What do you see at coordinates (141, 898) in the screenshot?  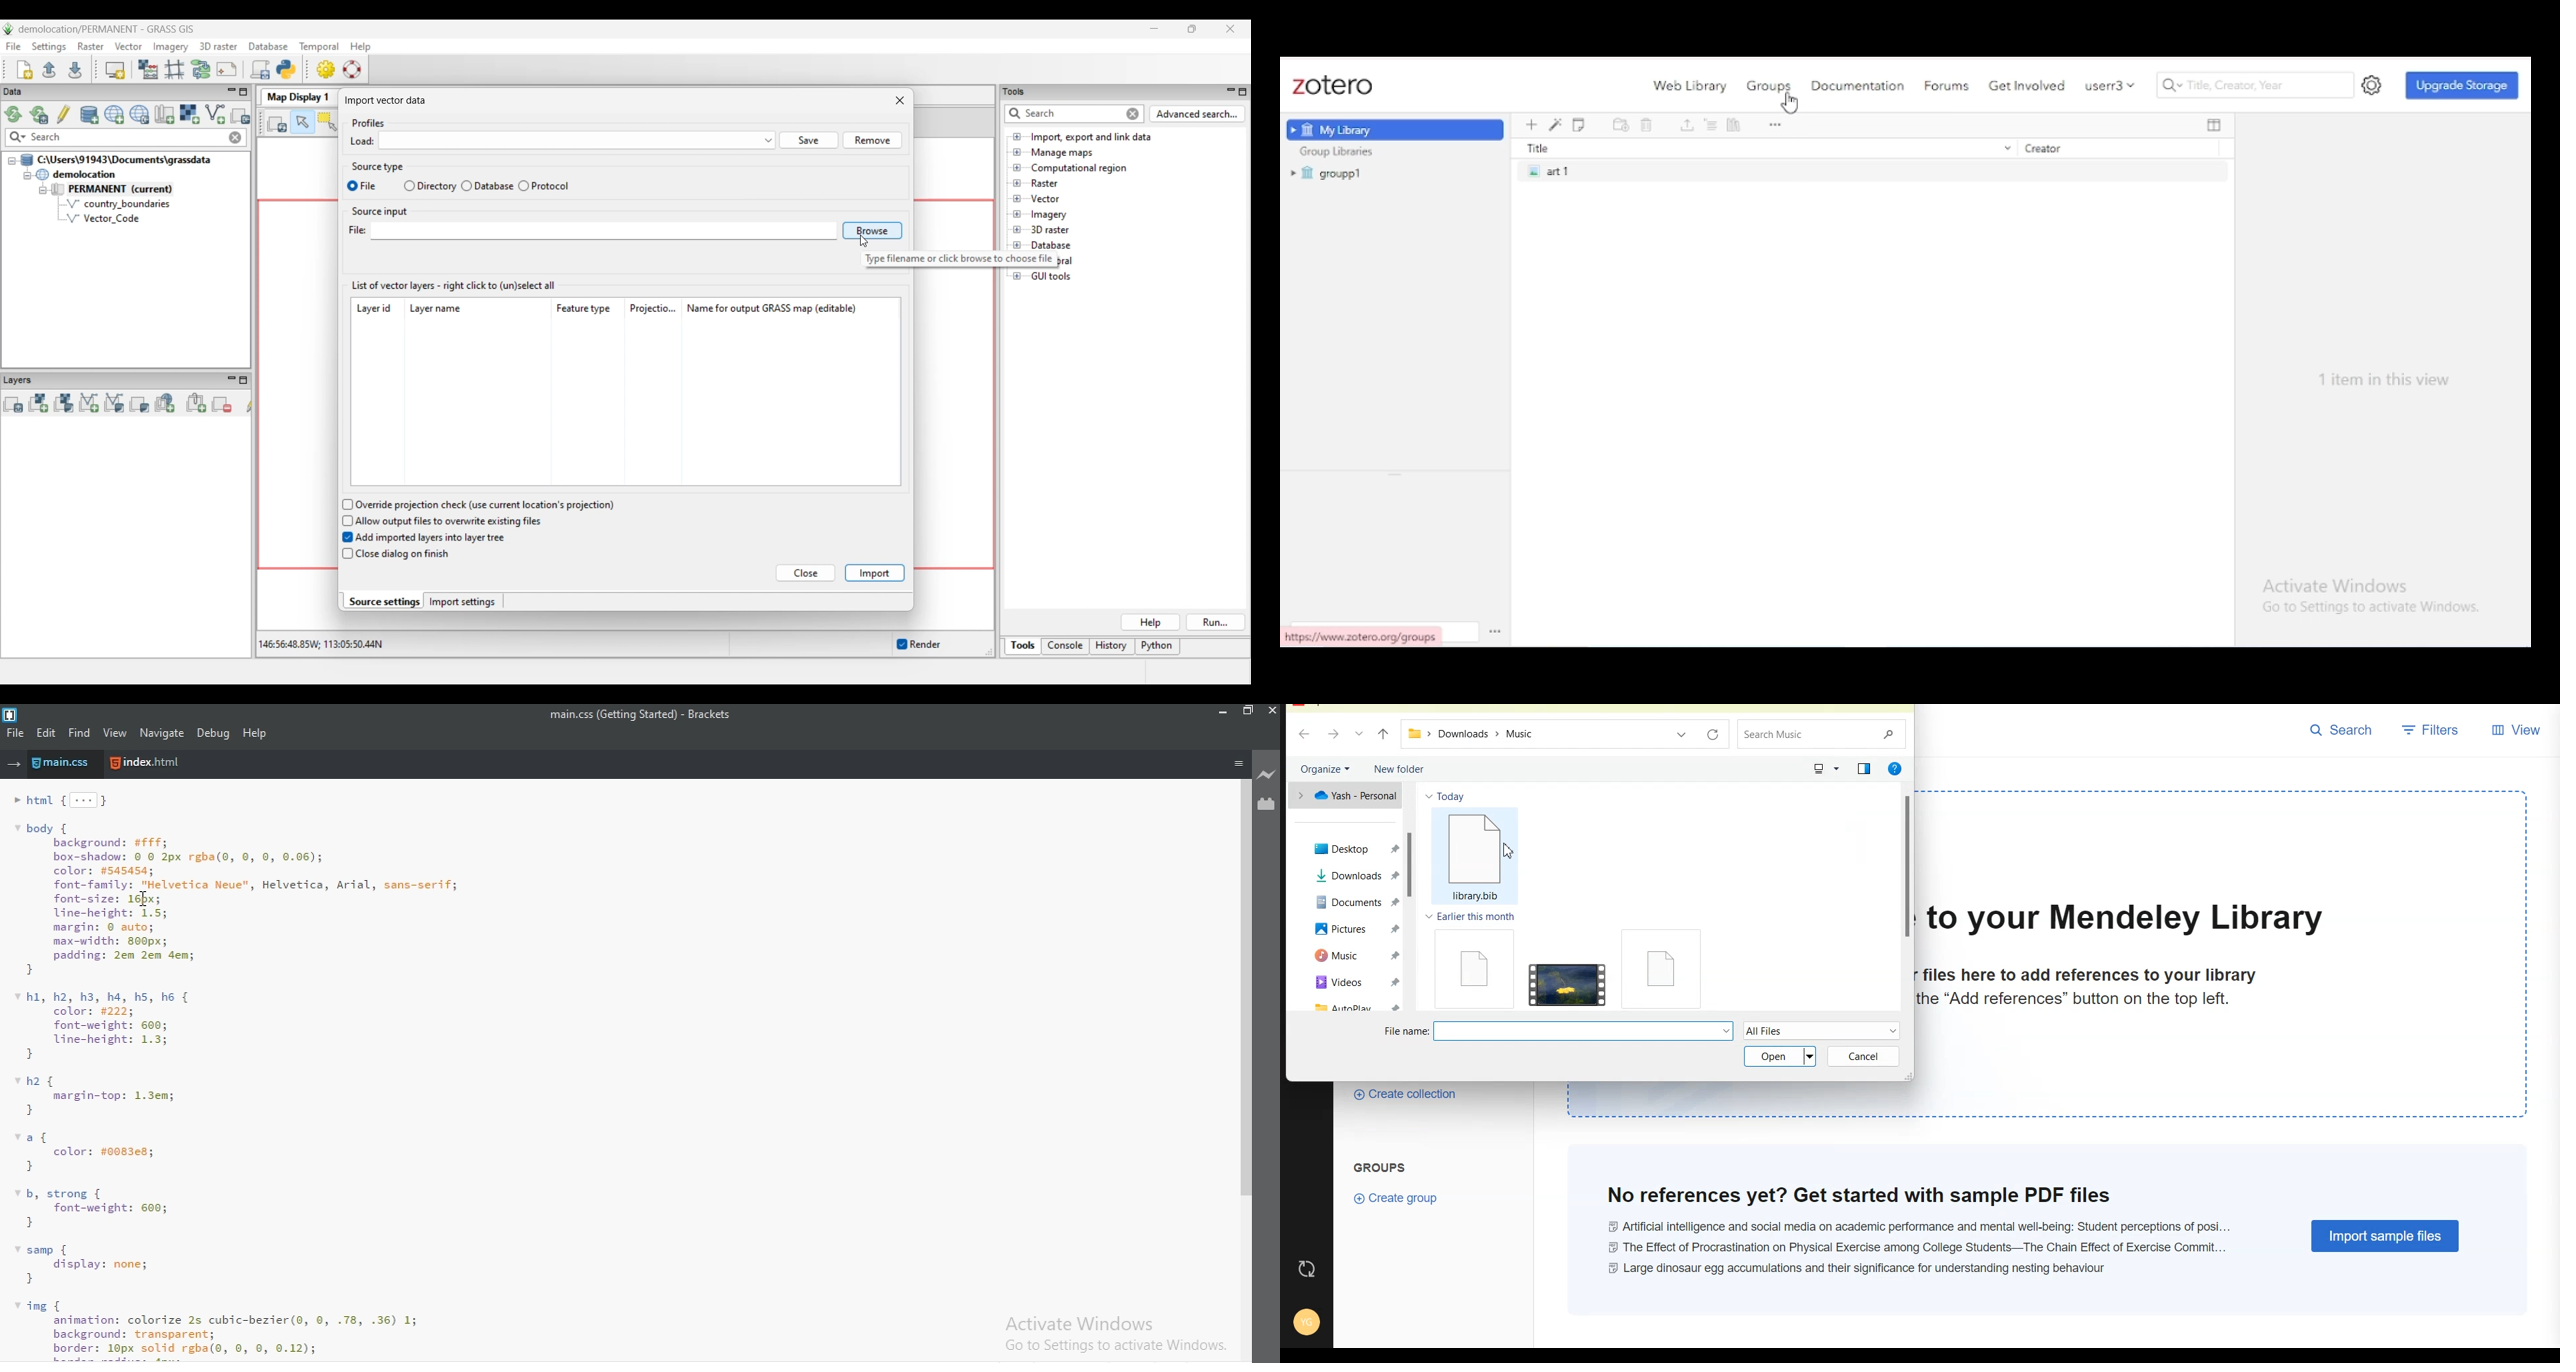 I see `cursor` at bounding box center [141, 898].